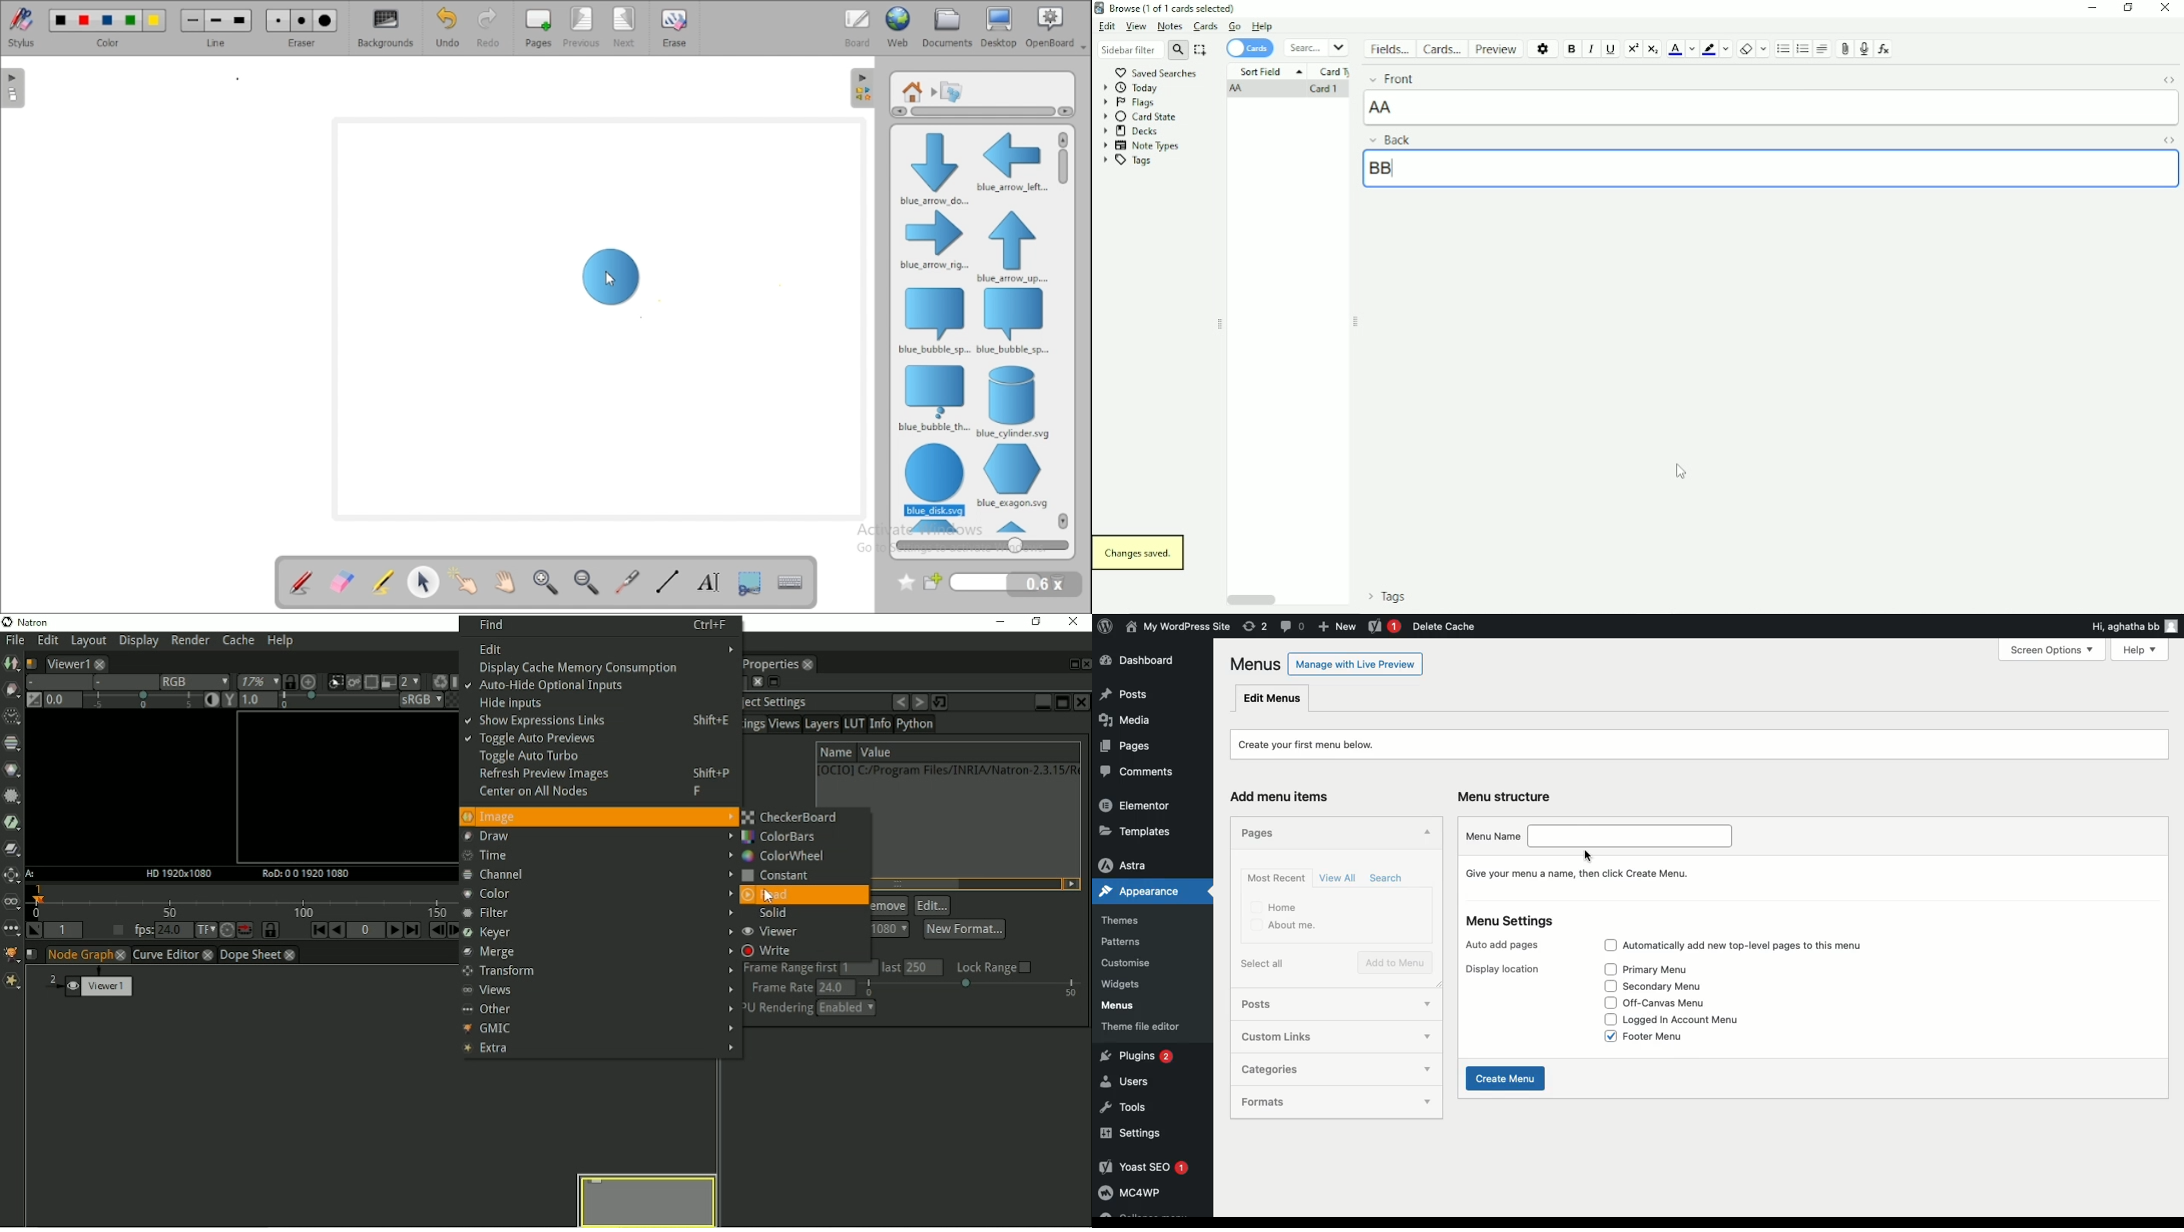 The width and height of the screenshot is (2184, 1232). I want to click on Pages, so click(1255, 833).